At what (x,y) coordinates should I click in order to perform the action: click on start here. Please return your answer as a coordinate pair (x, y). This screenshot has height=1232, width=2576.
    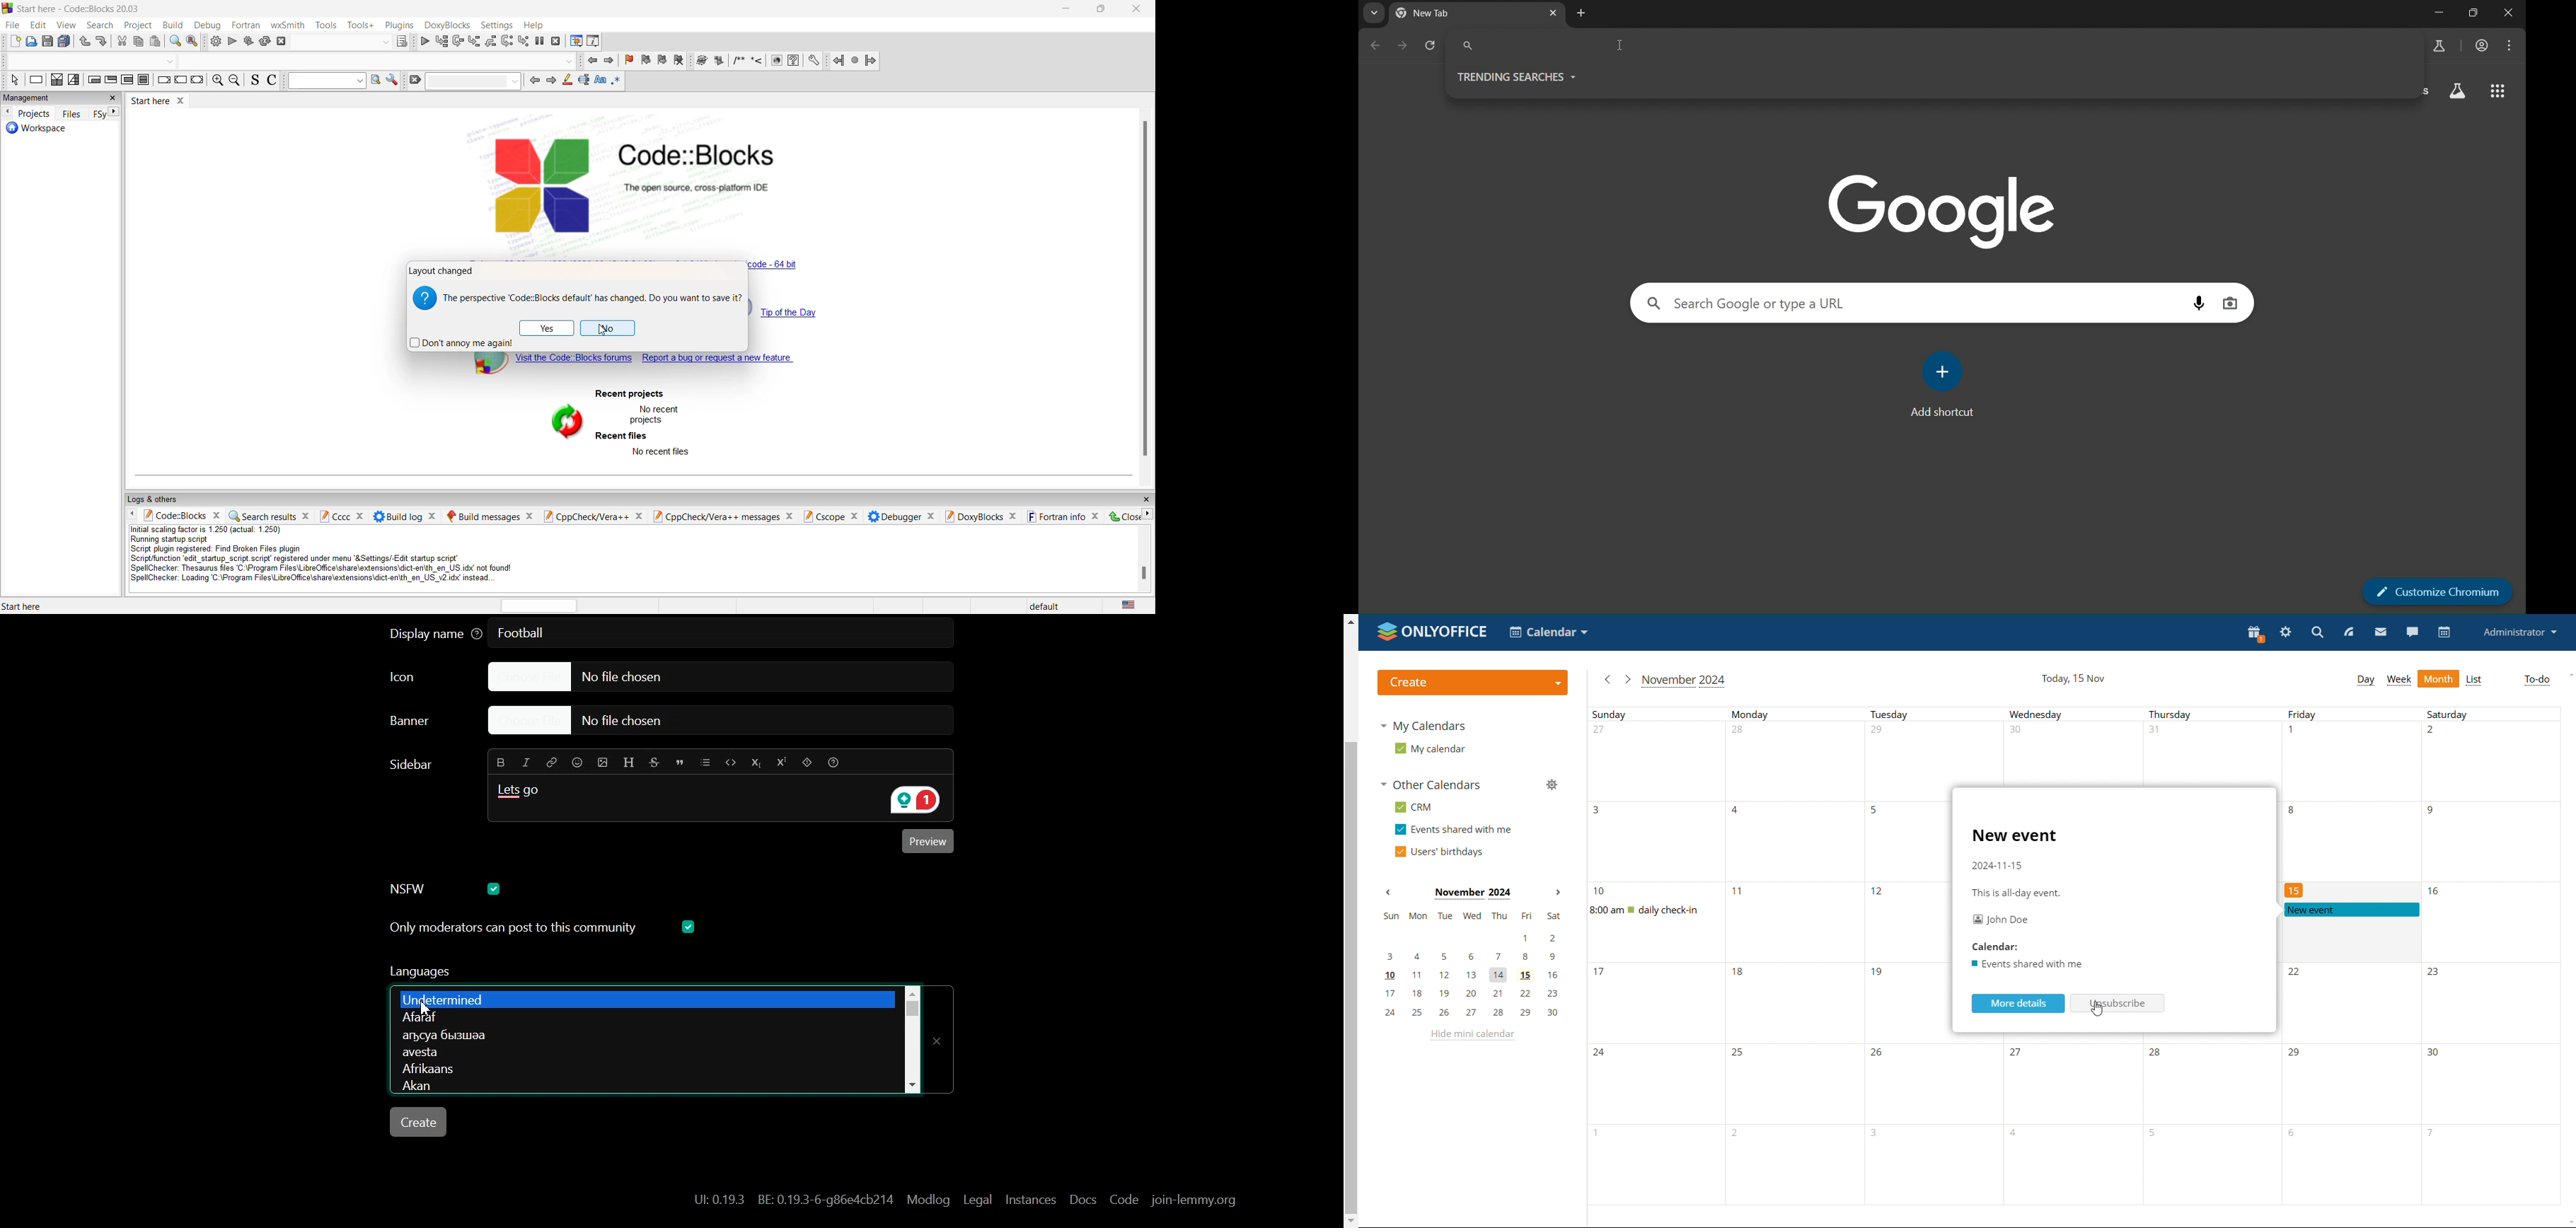
    Looking at the image, I should click on (39, 604).